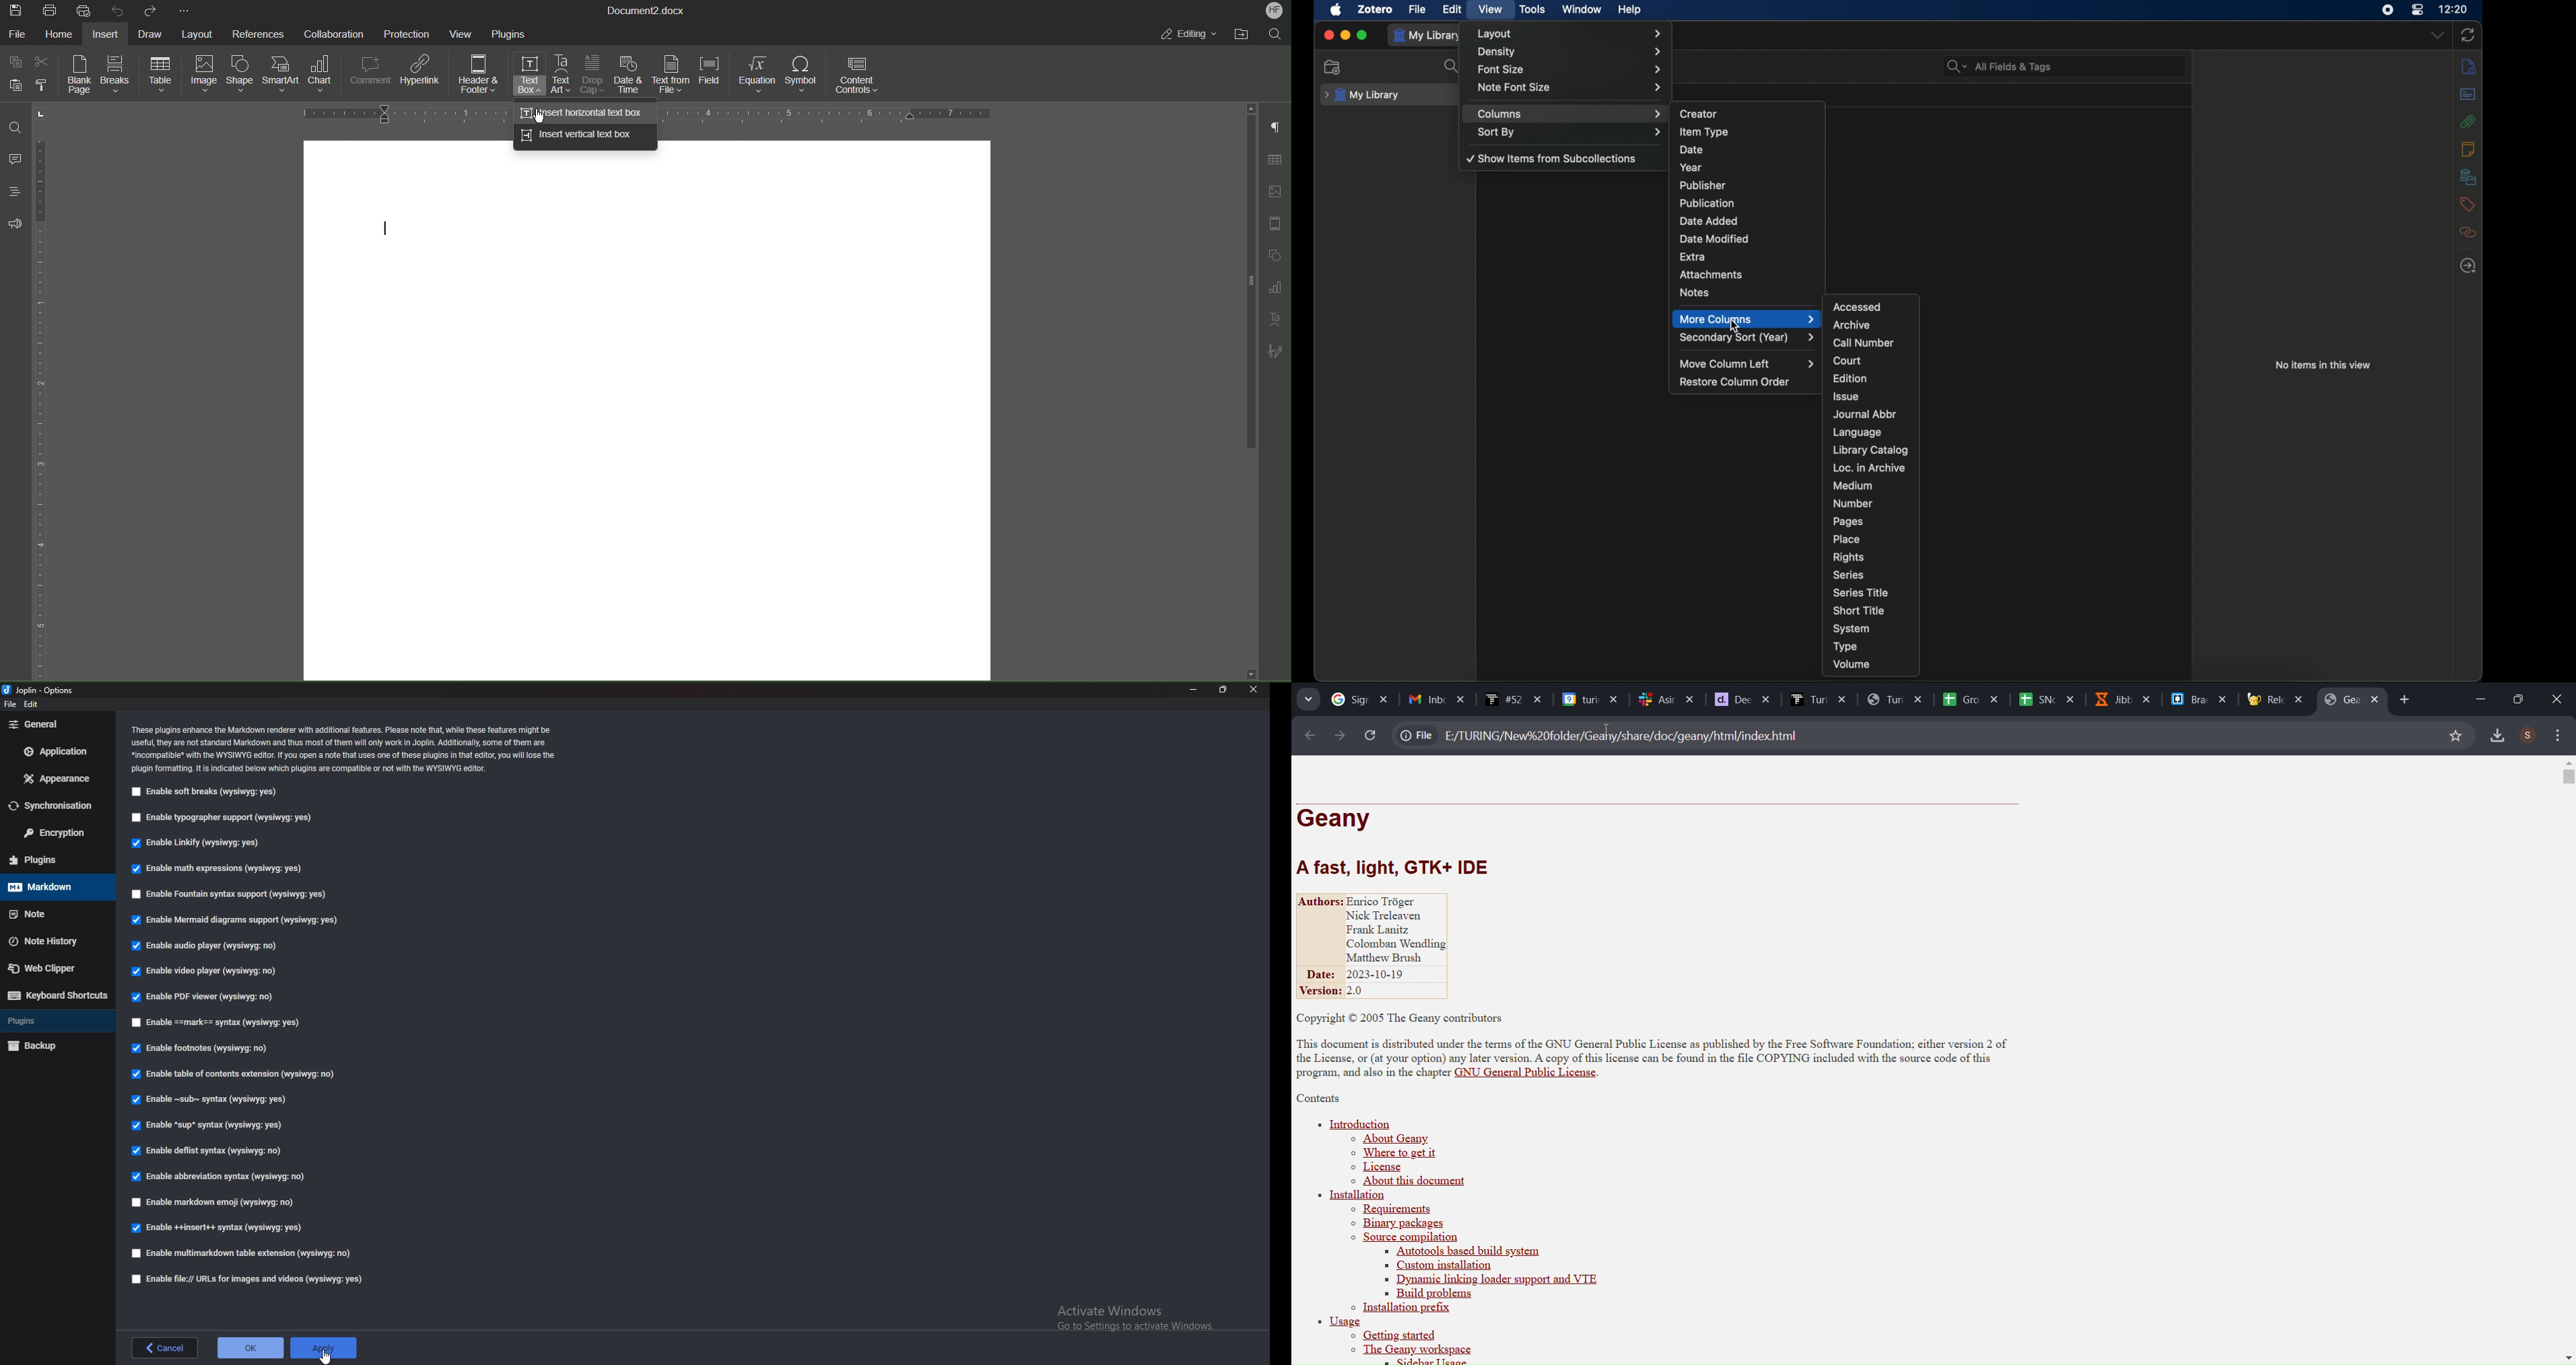 This screenshot has height=1372, width=2576. What do you see at coordinates (283, 77) in the screenshot?
I see `SmartArt` at bounding box center [283, 77].